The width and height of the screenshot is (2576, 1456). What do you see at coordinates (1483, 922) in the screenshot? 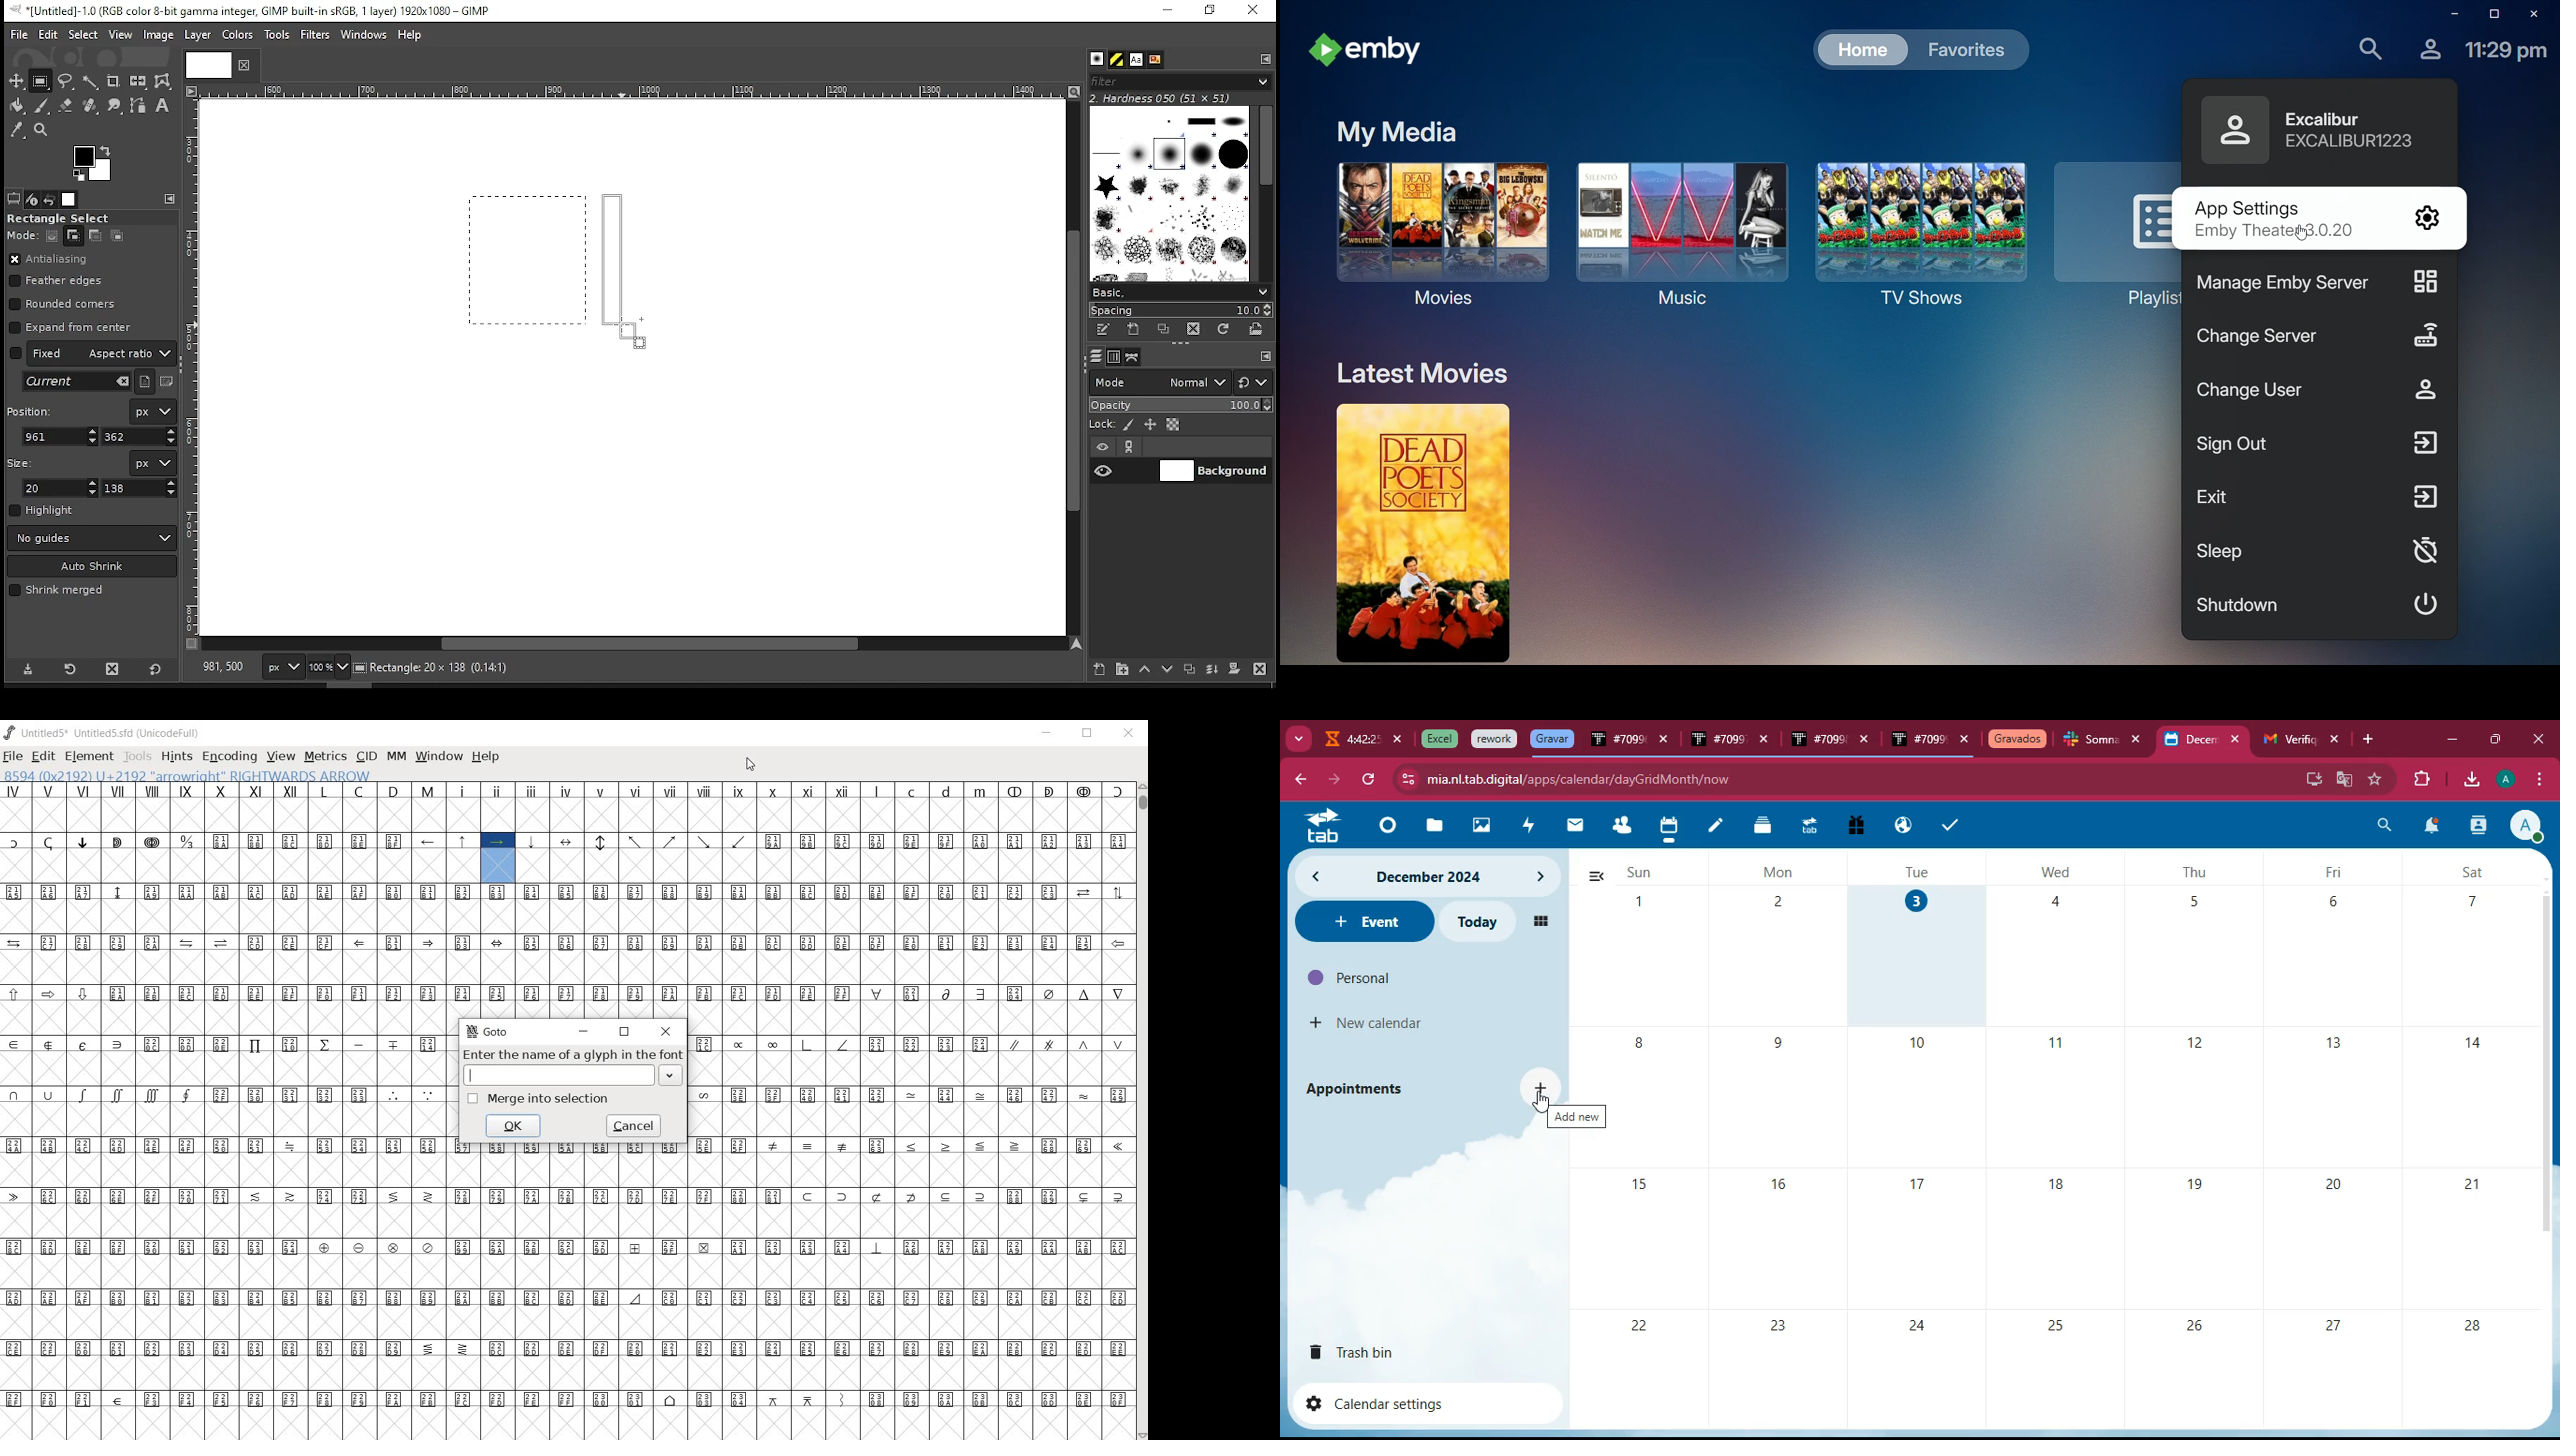
I see `today` at bounding box center [1483, 922].